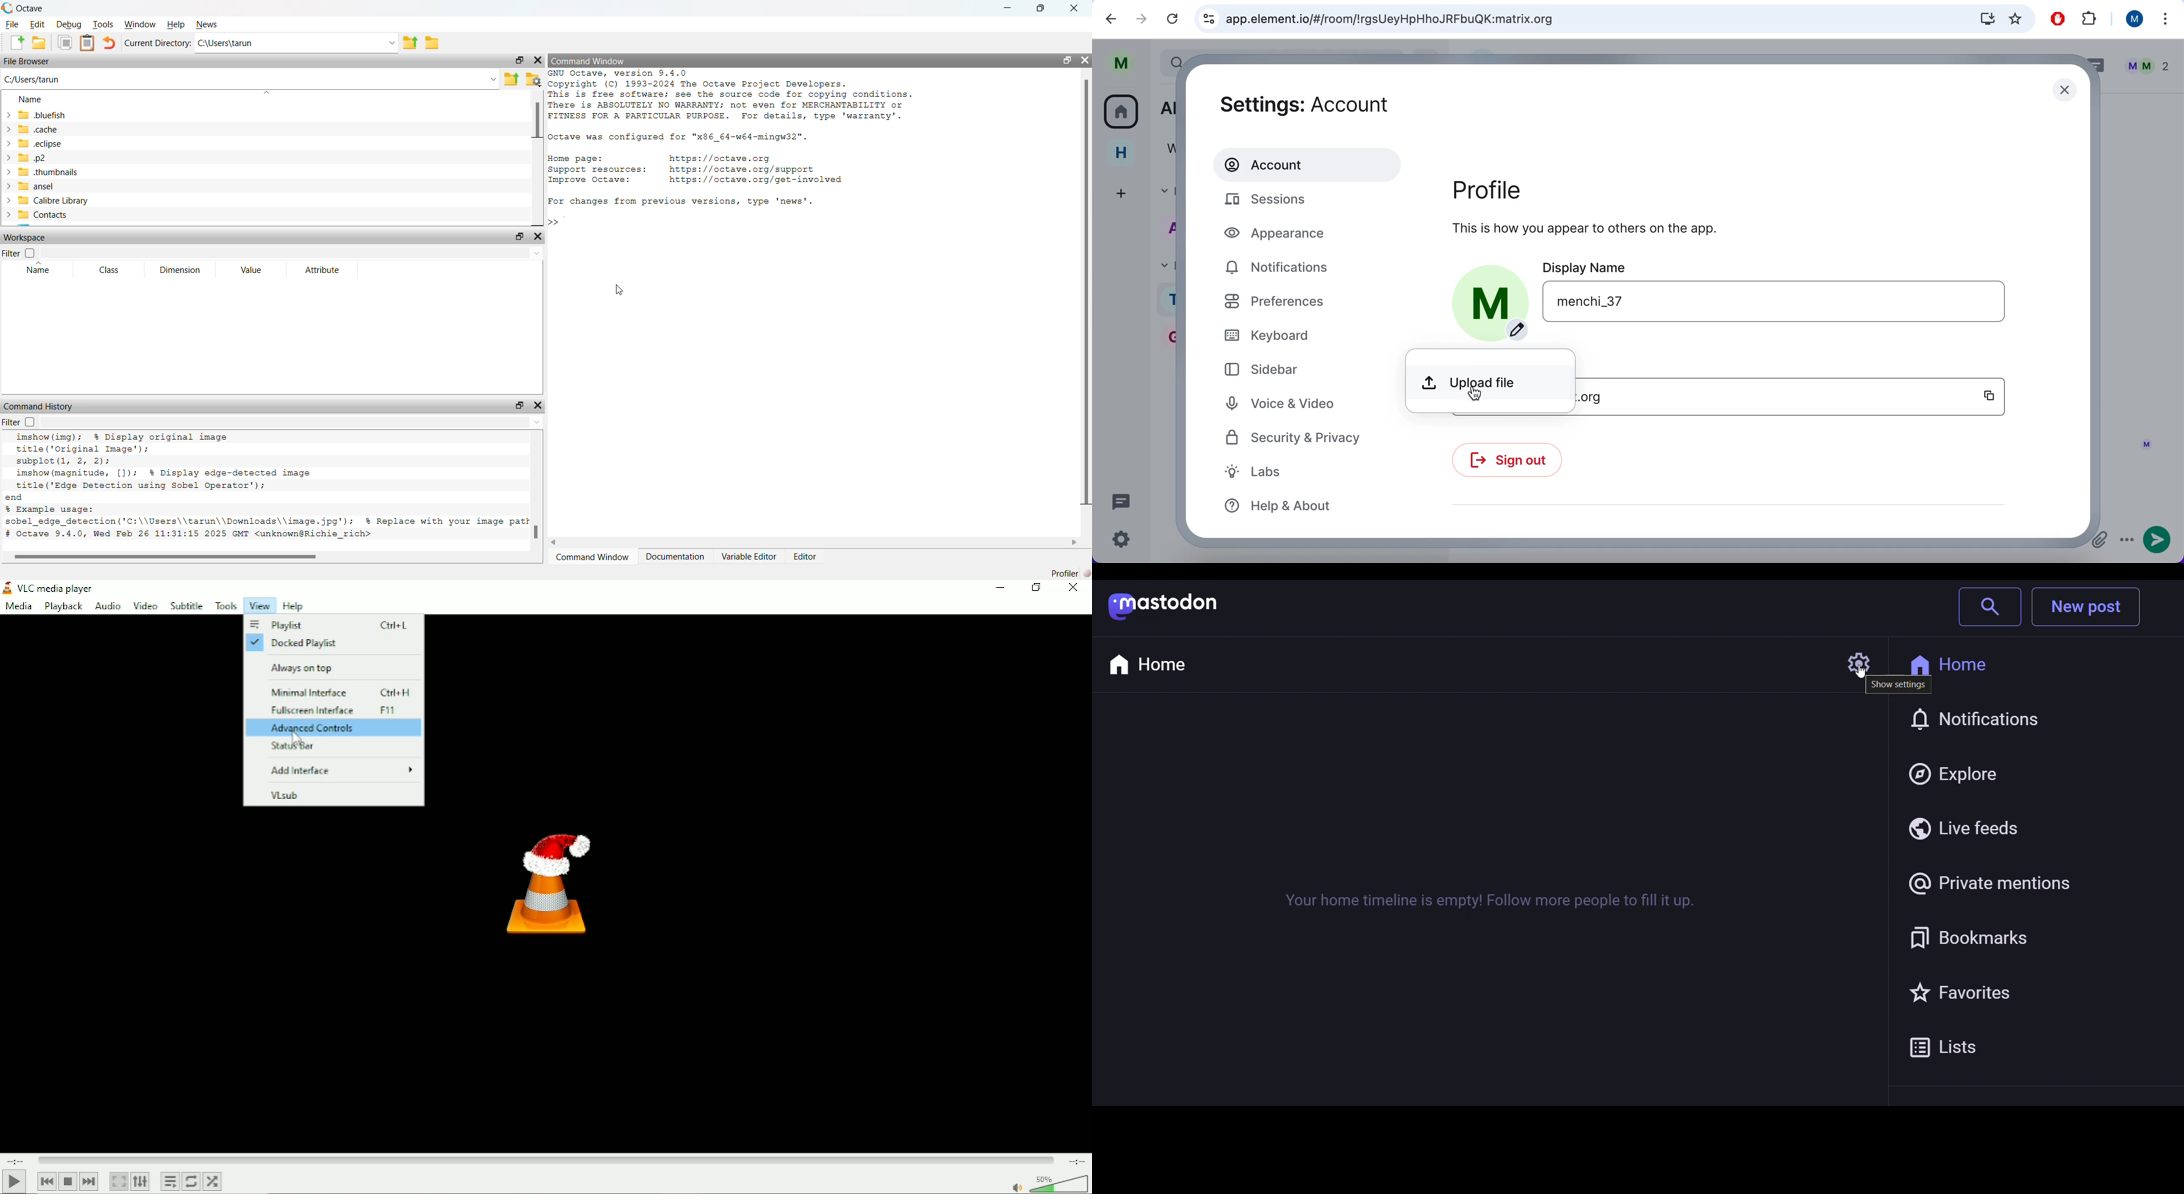  What do you see at coordinates (36, 146) in the screenshot?
I see ` eclipse` at bounding box center [36, 146].